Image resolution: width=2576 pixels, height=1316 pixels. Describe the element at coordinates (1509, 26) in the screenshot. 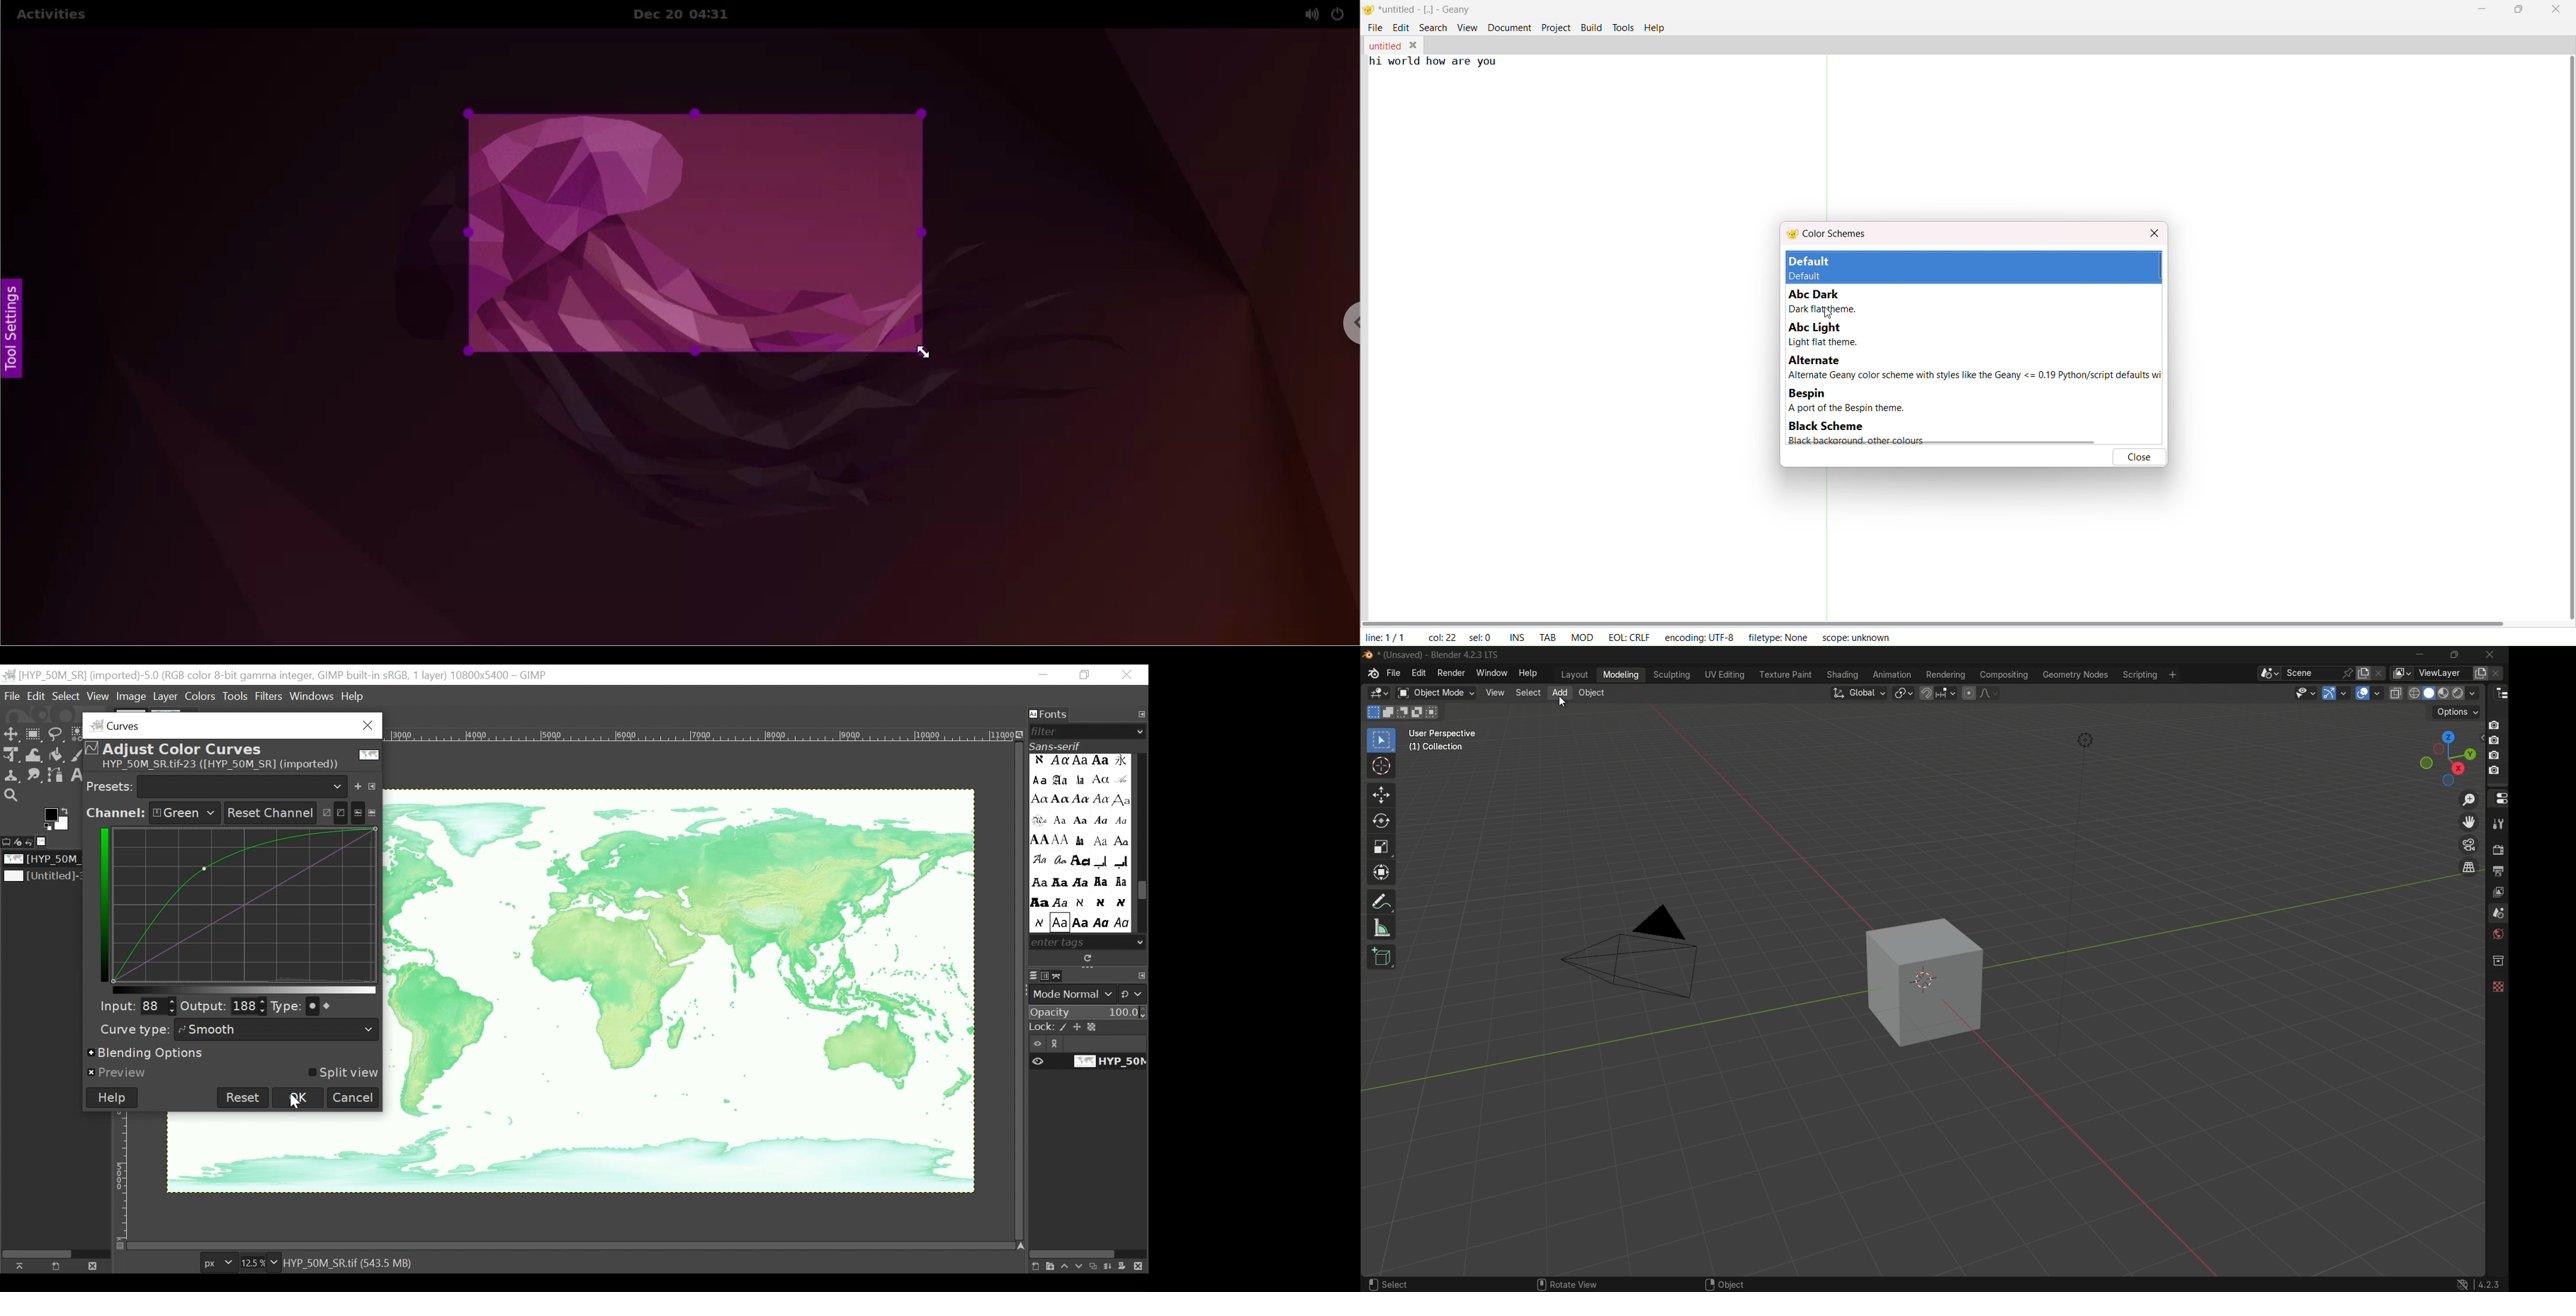

I see `document` at that location.